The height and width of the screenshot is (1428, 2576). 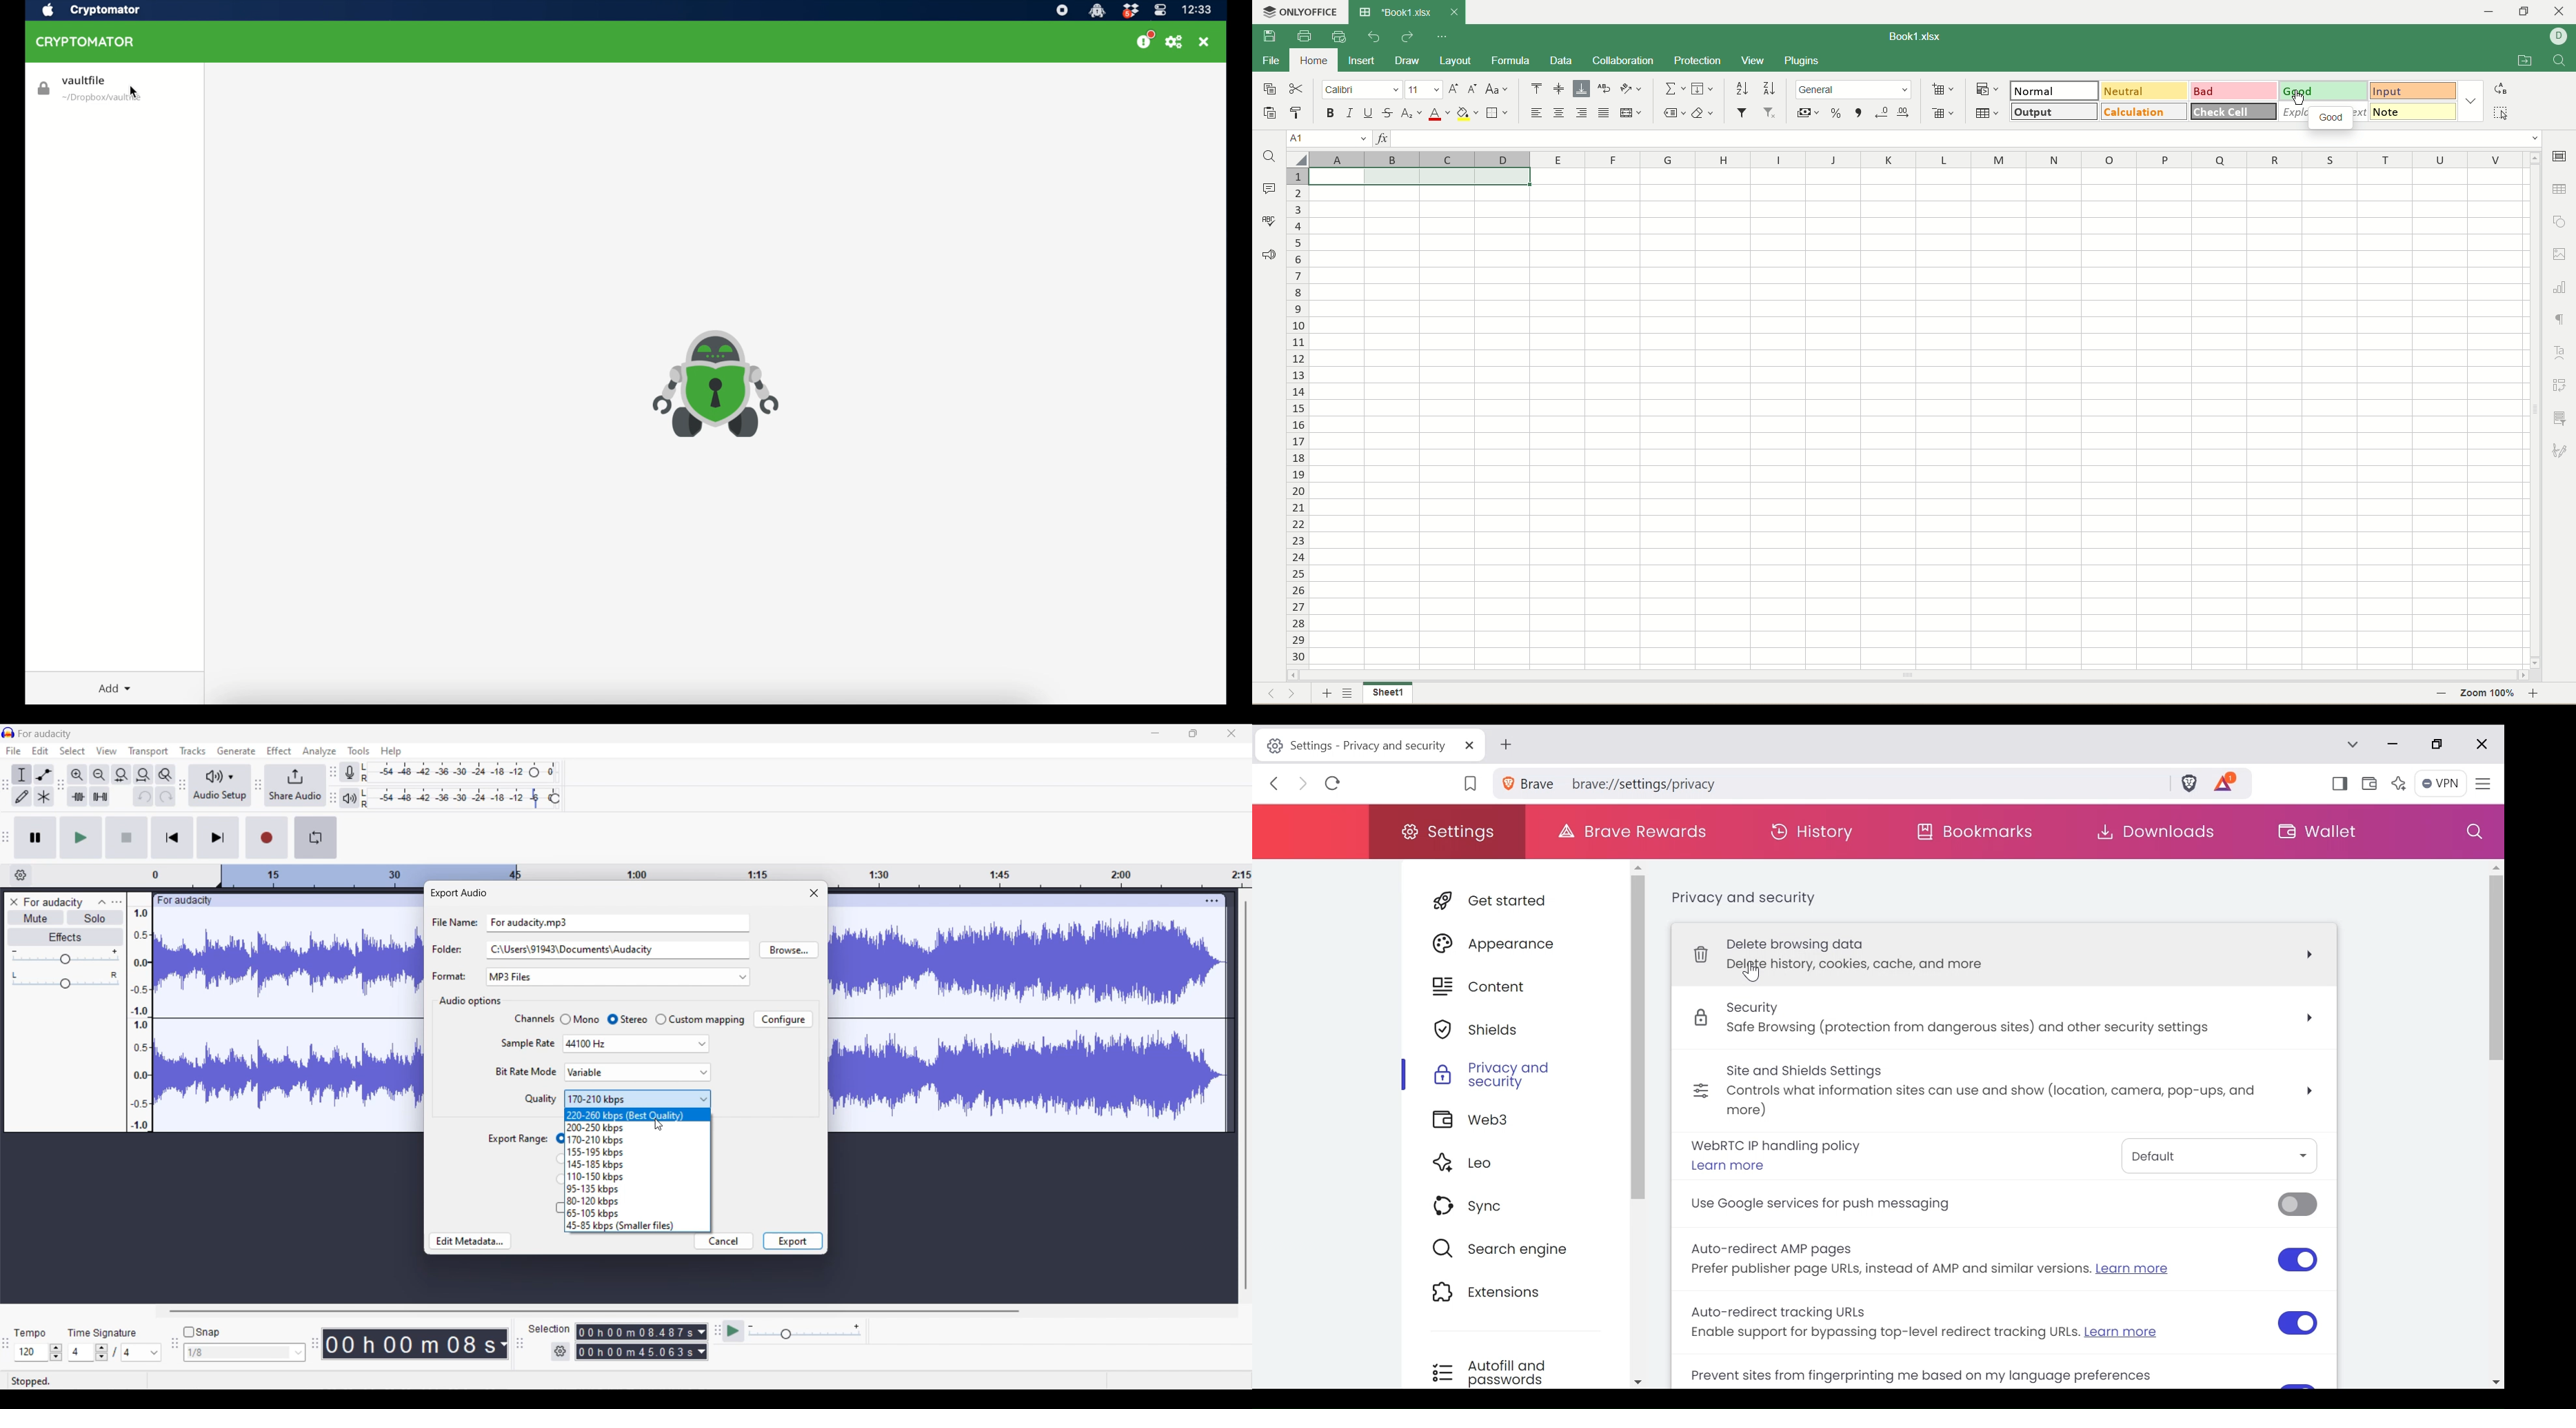 I want to click on Selection duration measurement, so click(x=636, y=1352).